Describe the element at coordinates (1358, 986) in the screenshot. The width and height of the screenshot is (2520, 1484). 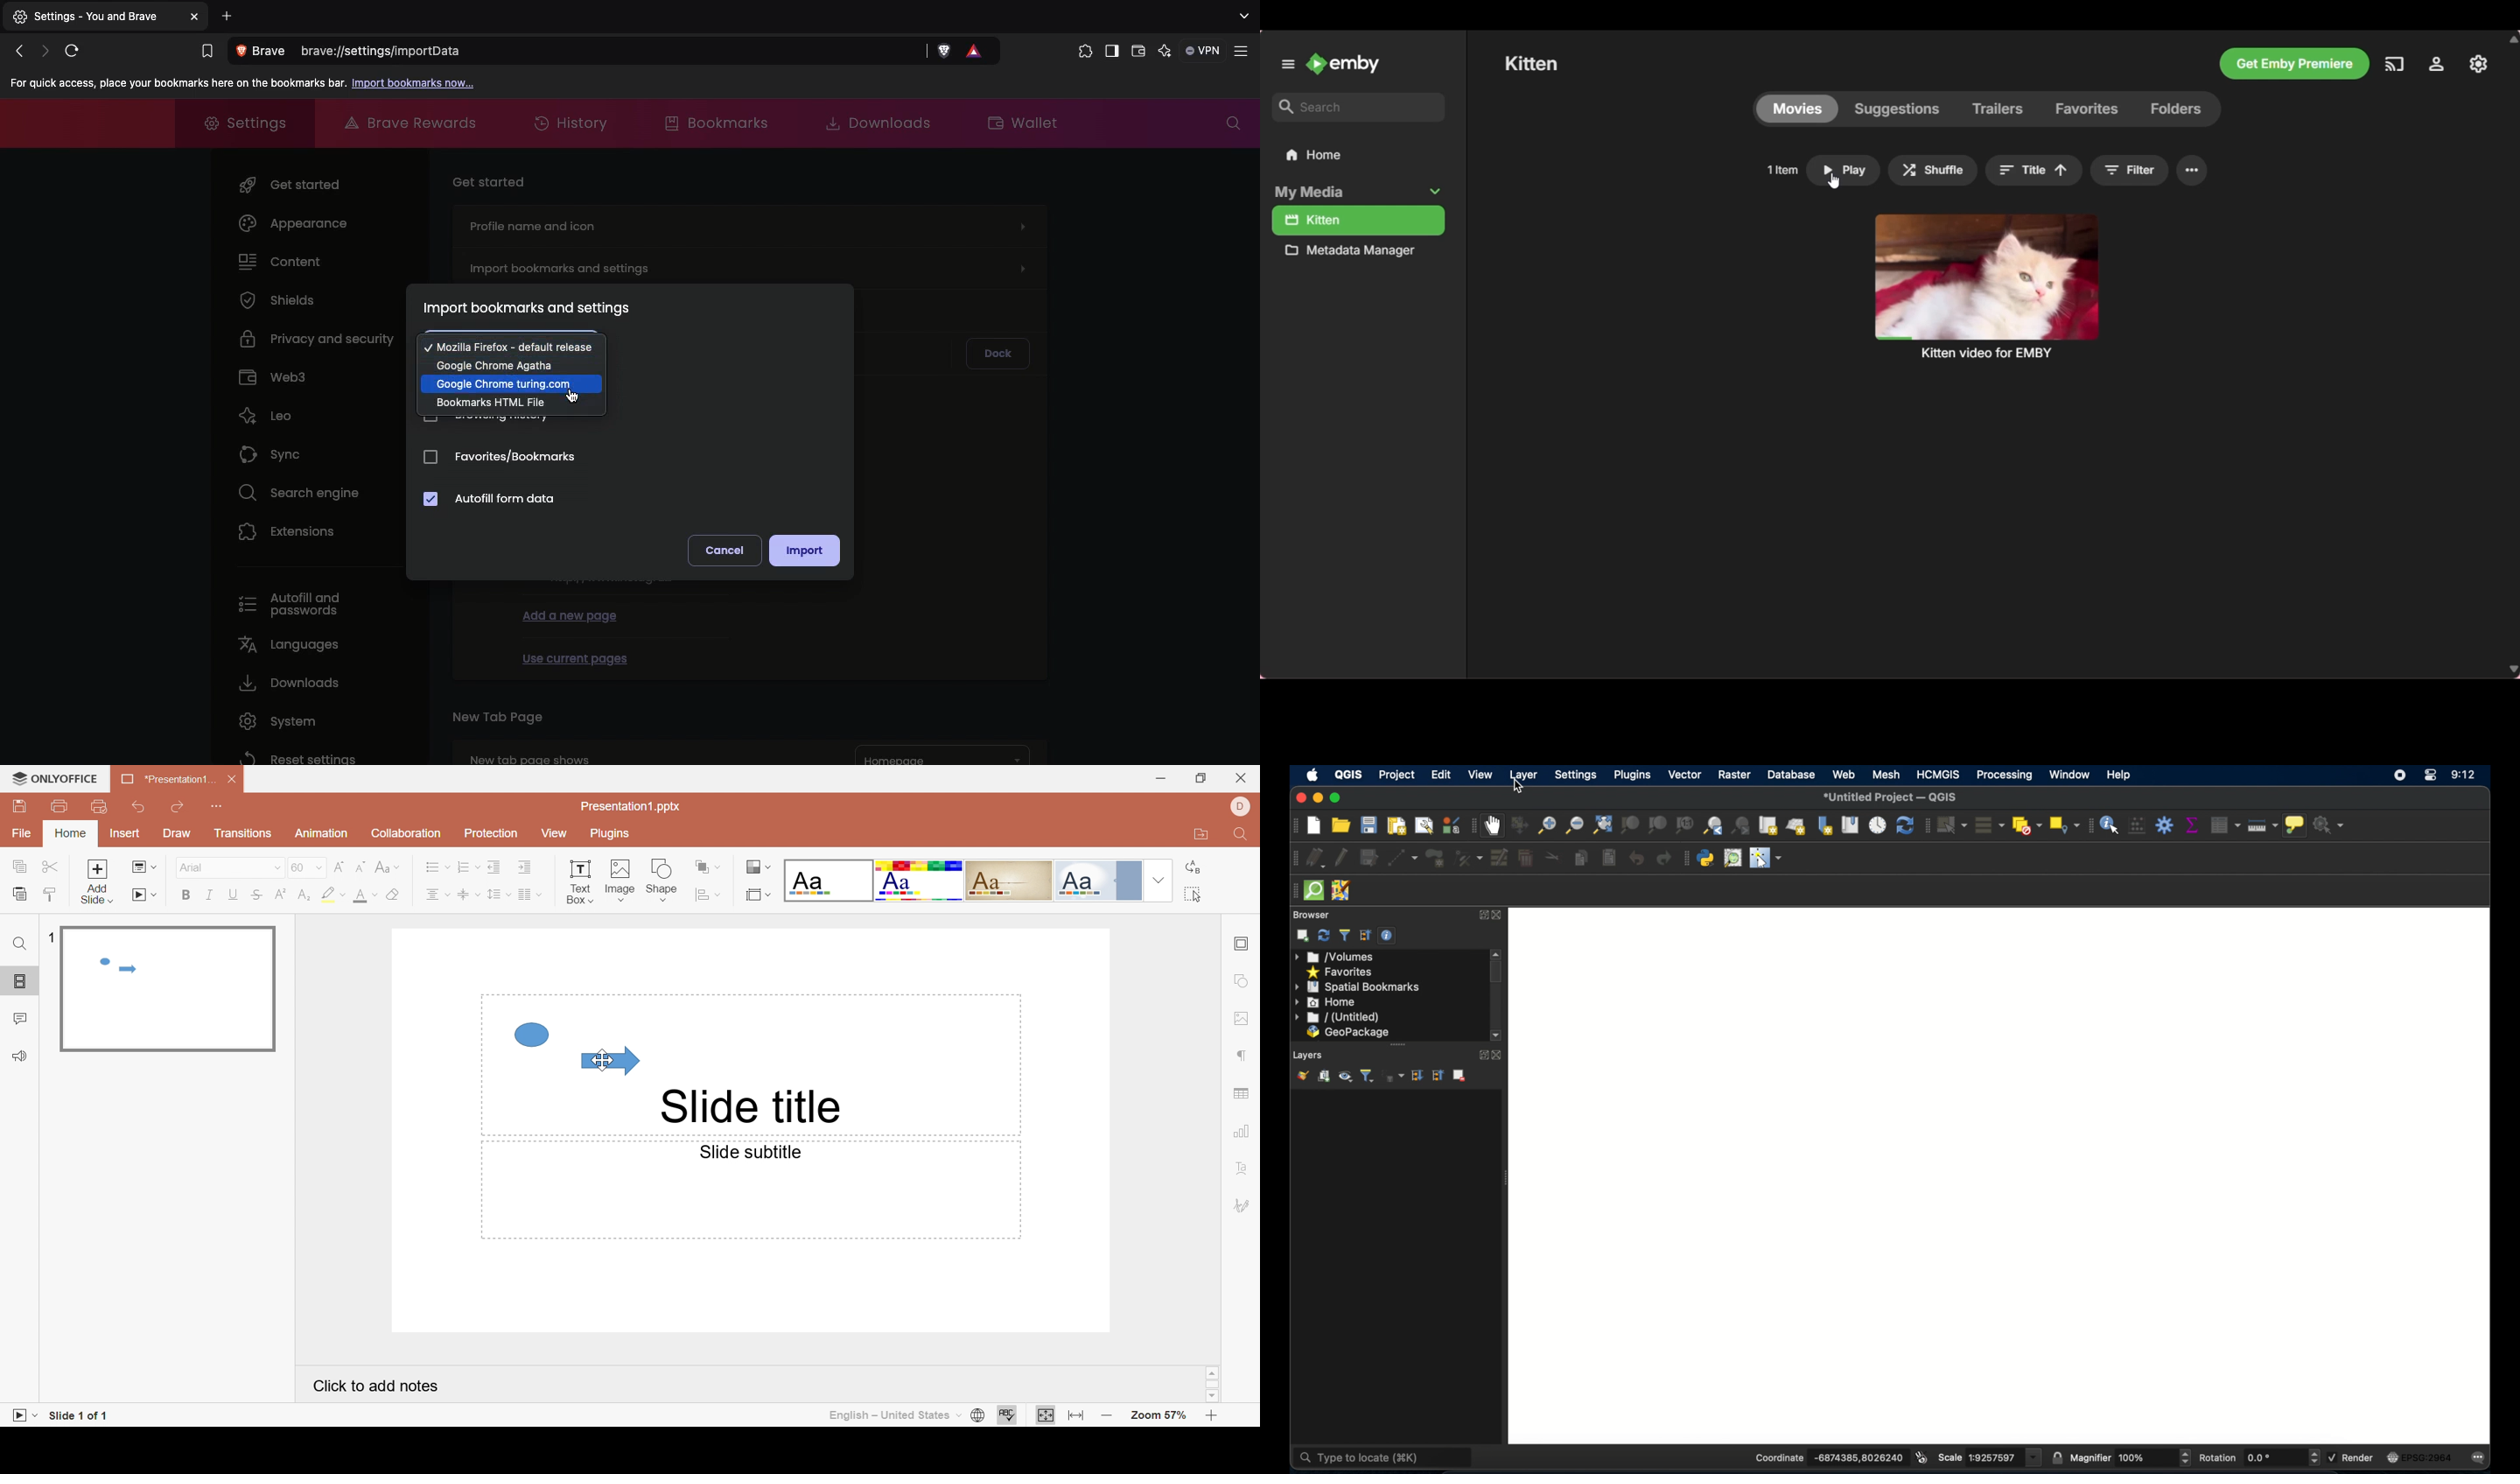
I see `spatial bookmarks` at that location.